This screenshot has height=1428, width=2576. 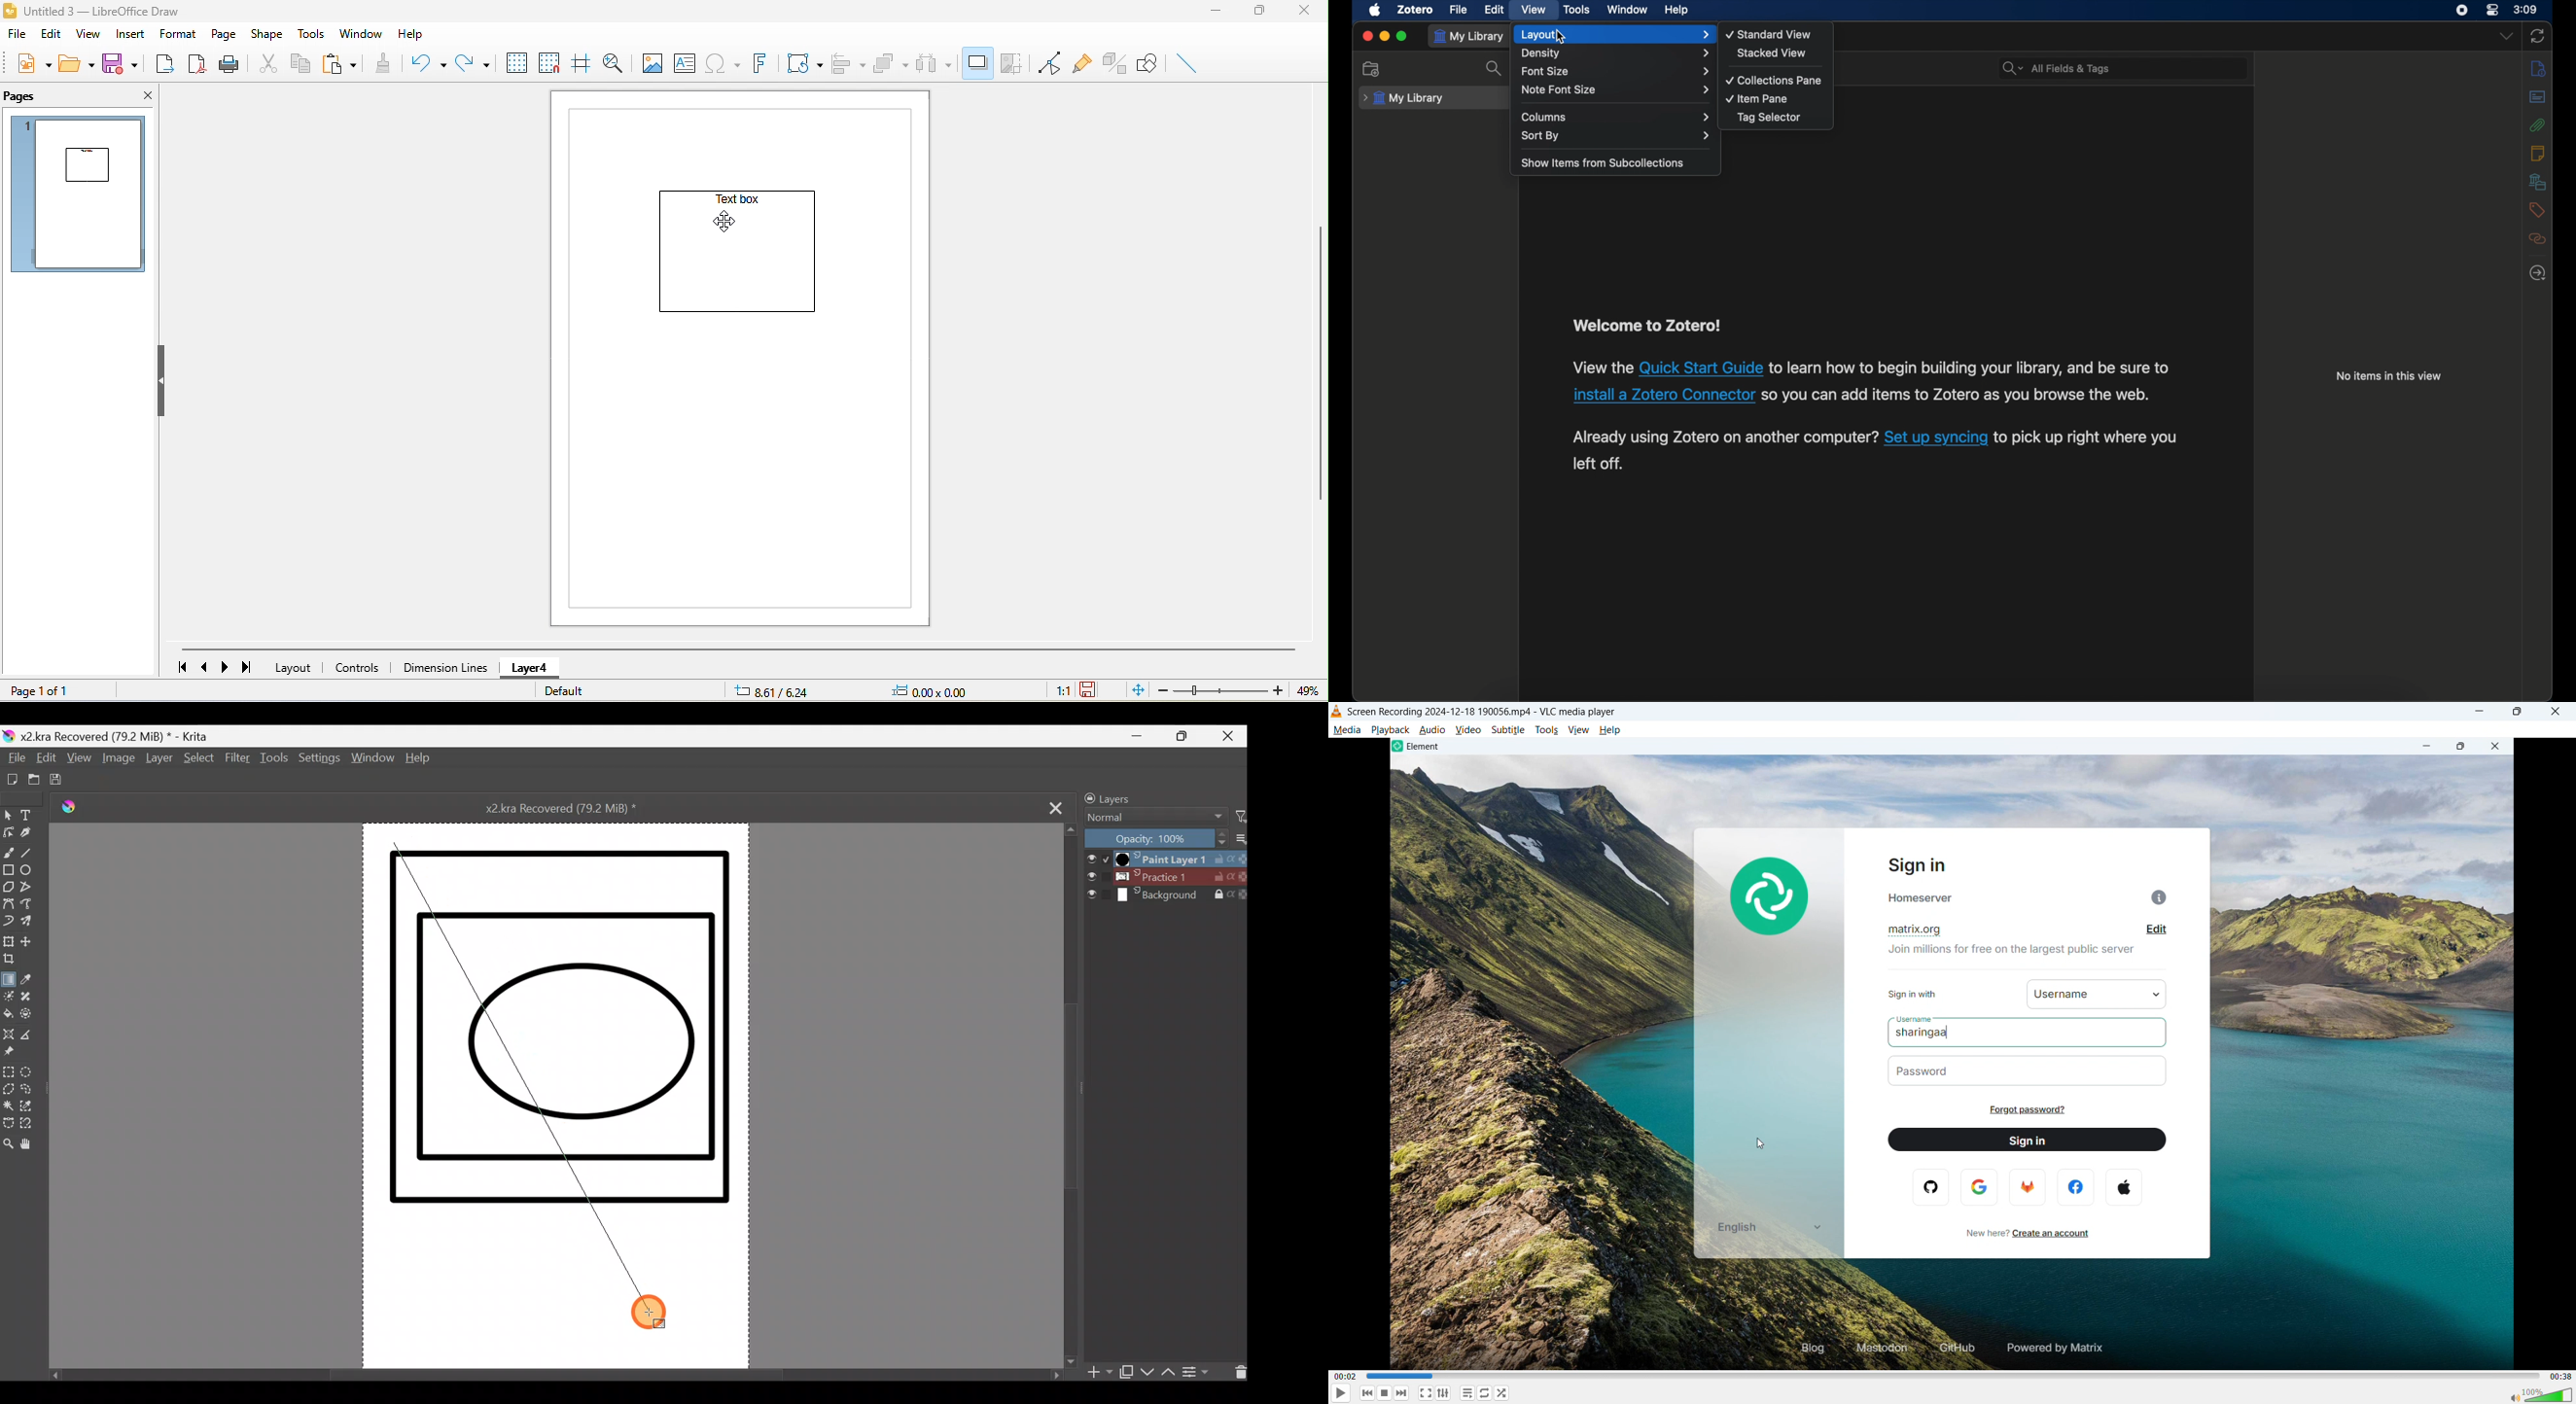 What do you see at coordinates (409, 35) in the screenshot?
I see `help` at bounding box center [409, 35].